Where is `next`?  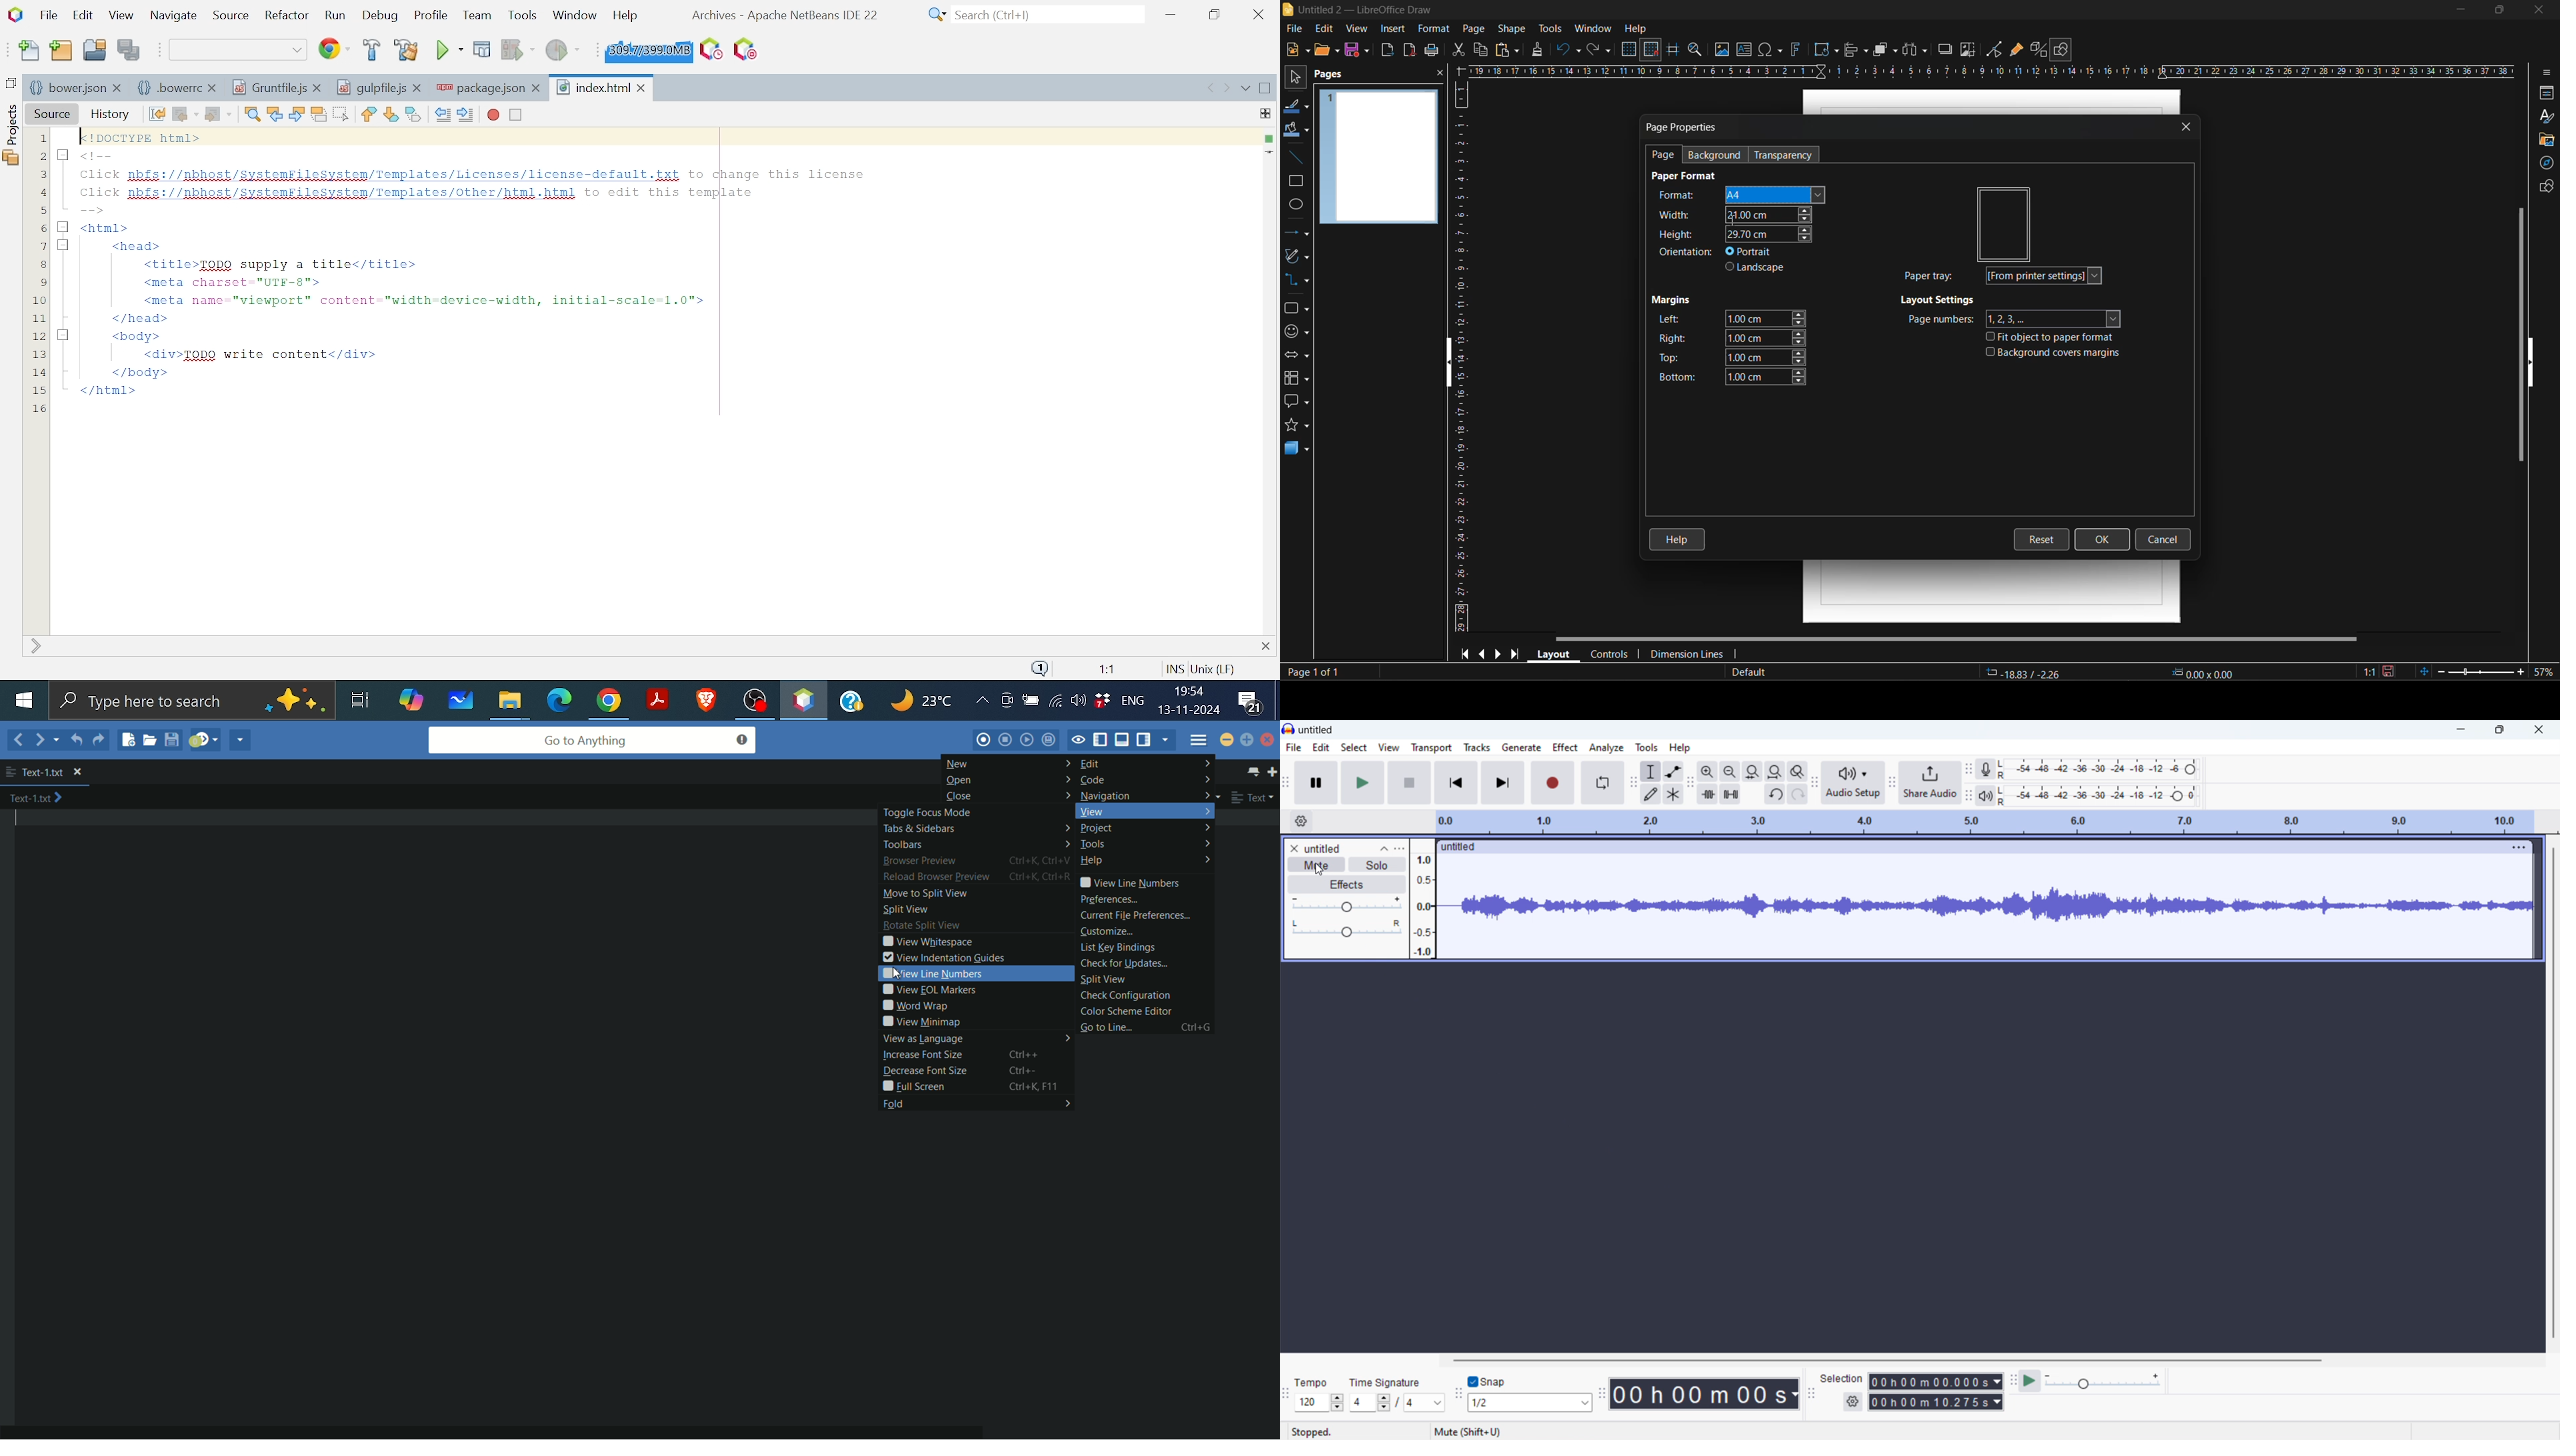 next is located at coordinates (1500, 653).